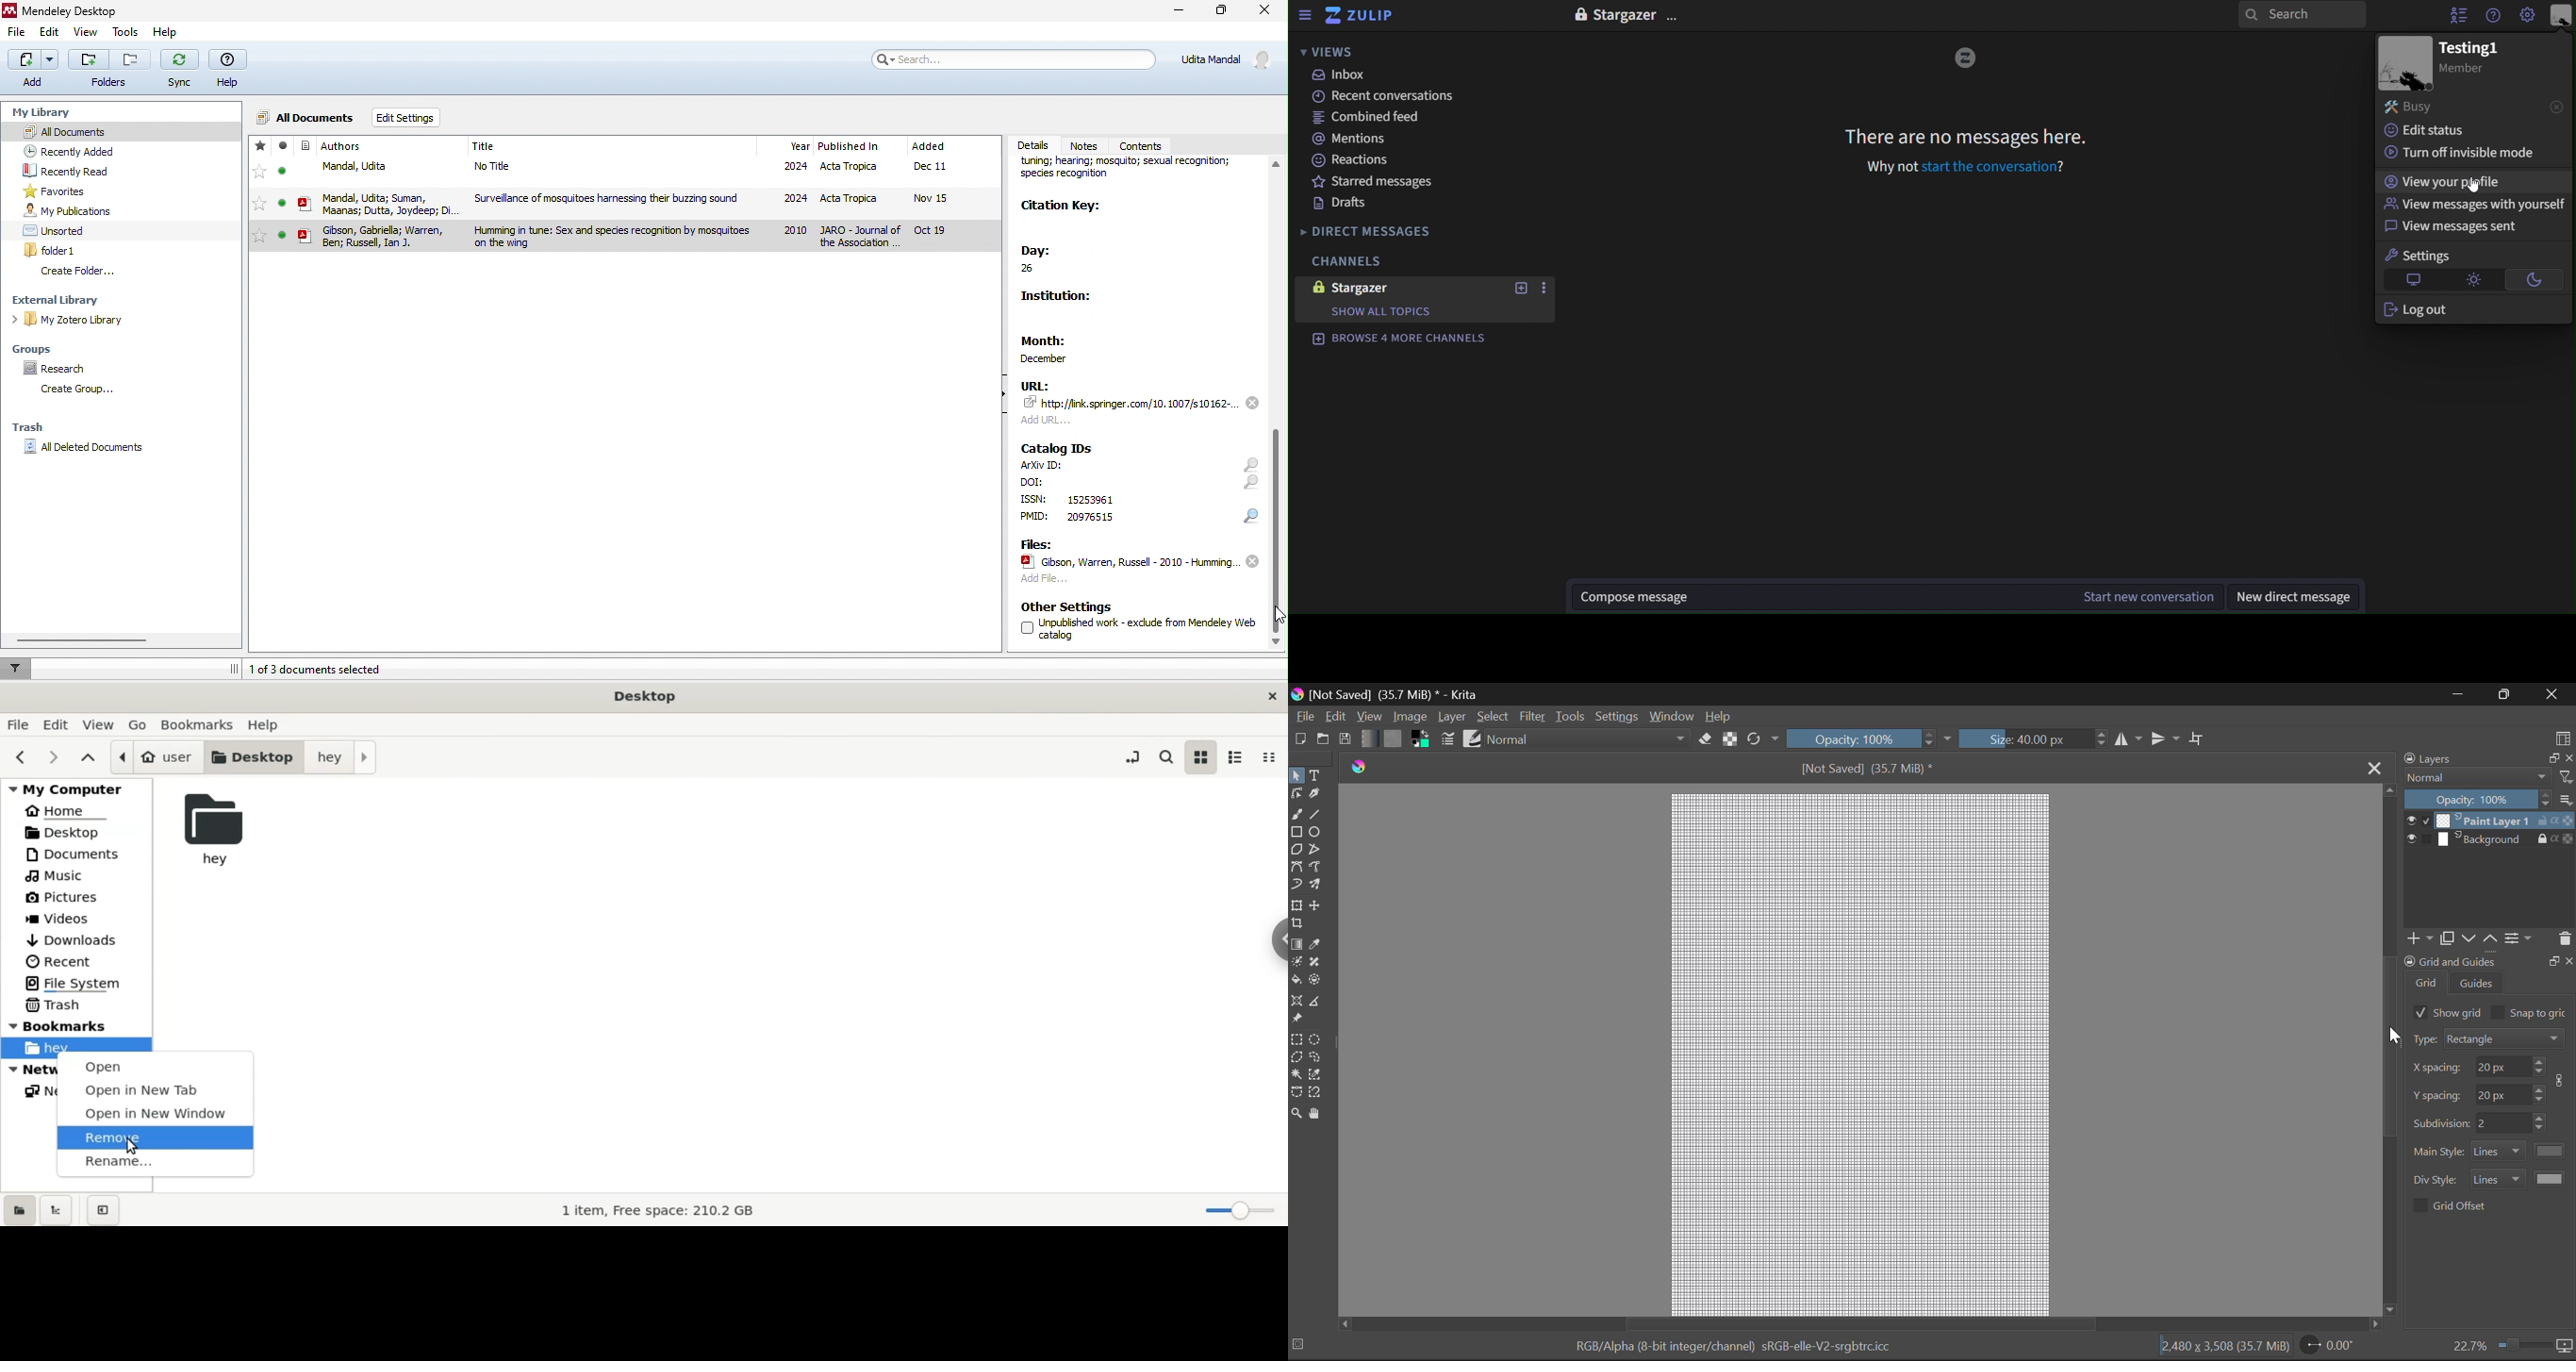 The height and width of the screenshot is (1372, 2576). What do you see at coordinates (1403, 340) in the screenshot?
I see `browse 4 more channels` at bounding box center [1403, 340].